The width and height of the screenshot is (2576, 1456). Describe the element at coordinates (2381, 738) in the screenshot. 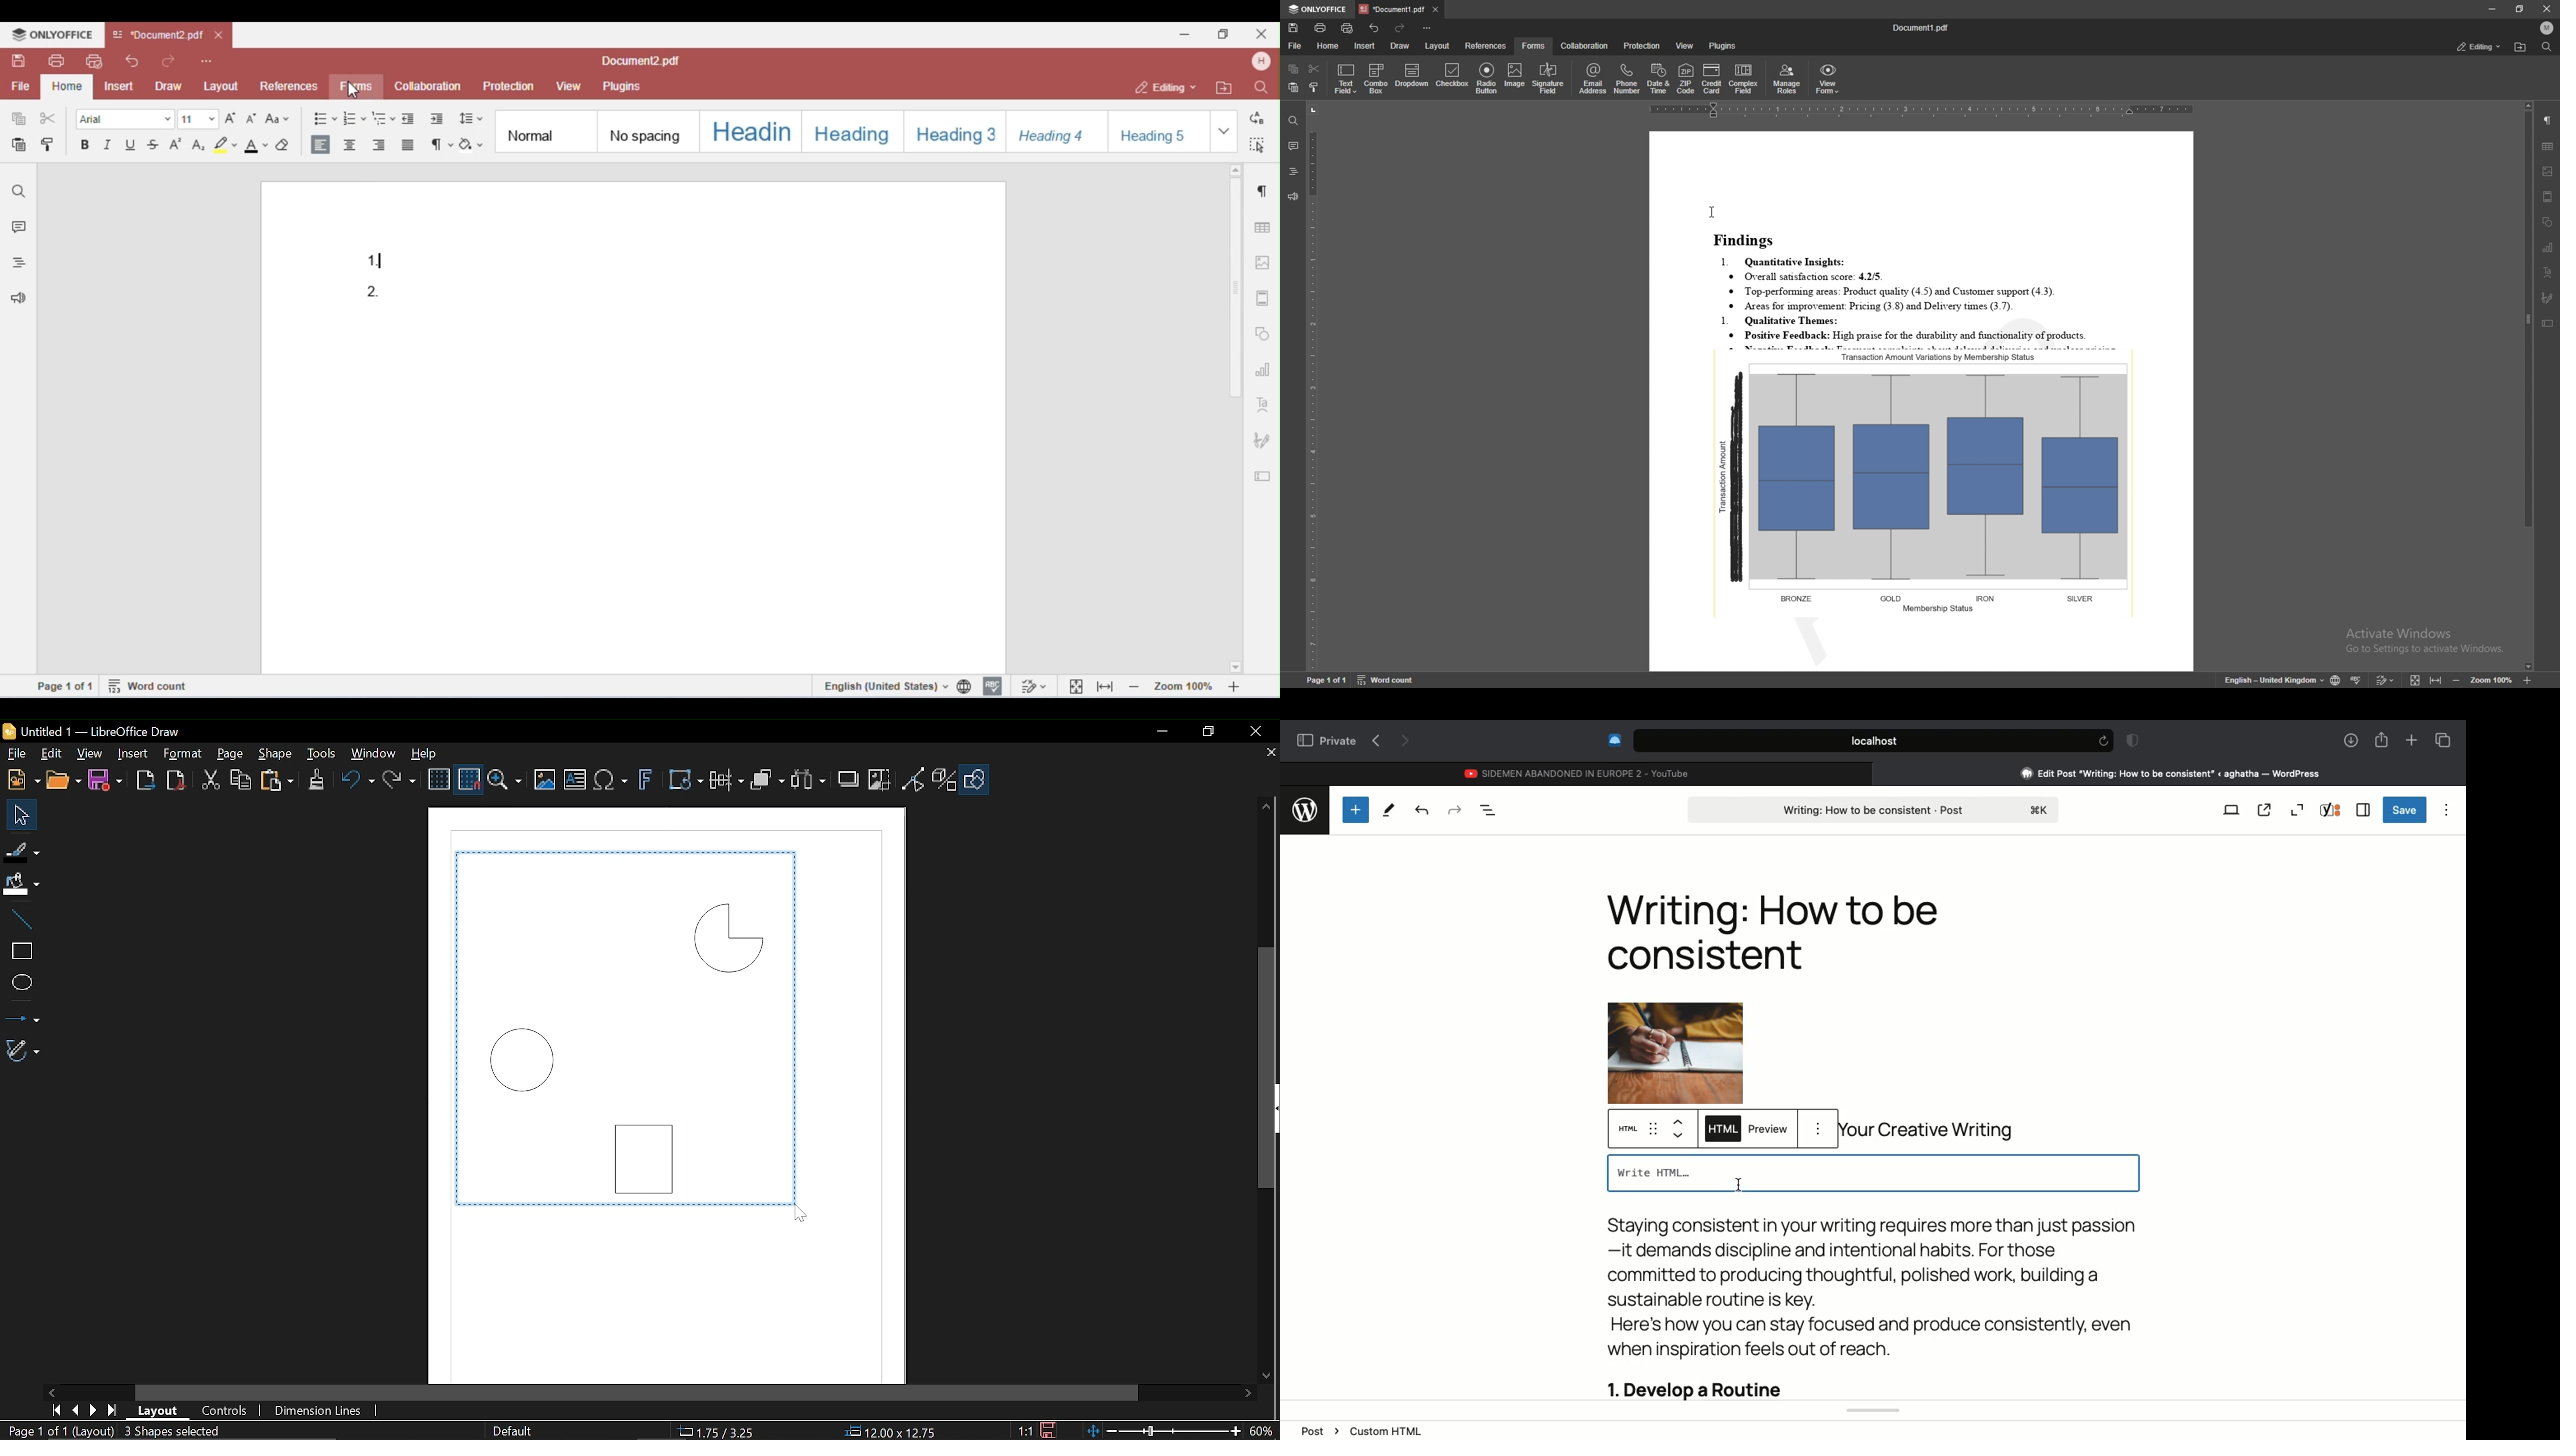

I see `Share` at that location.